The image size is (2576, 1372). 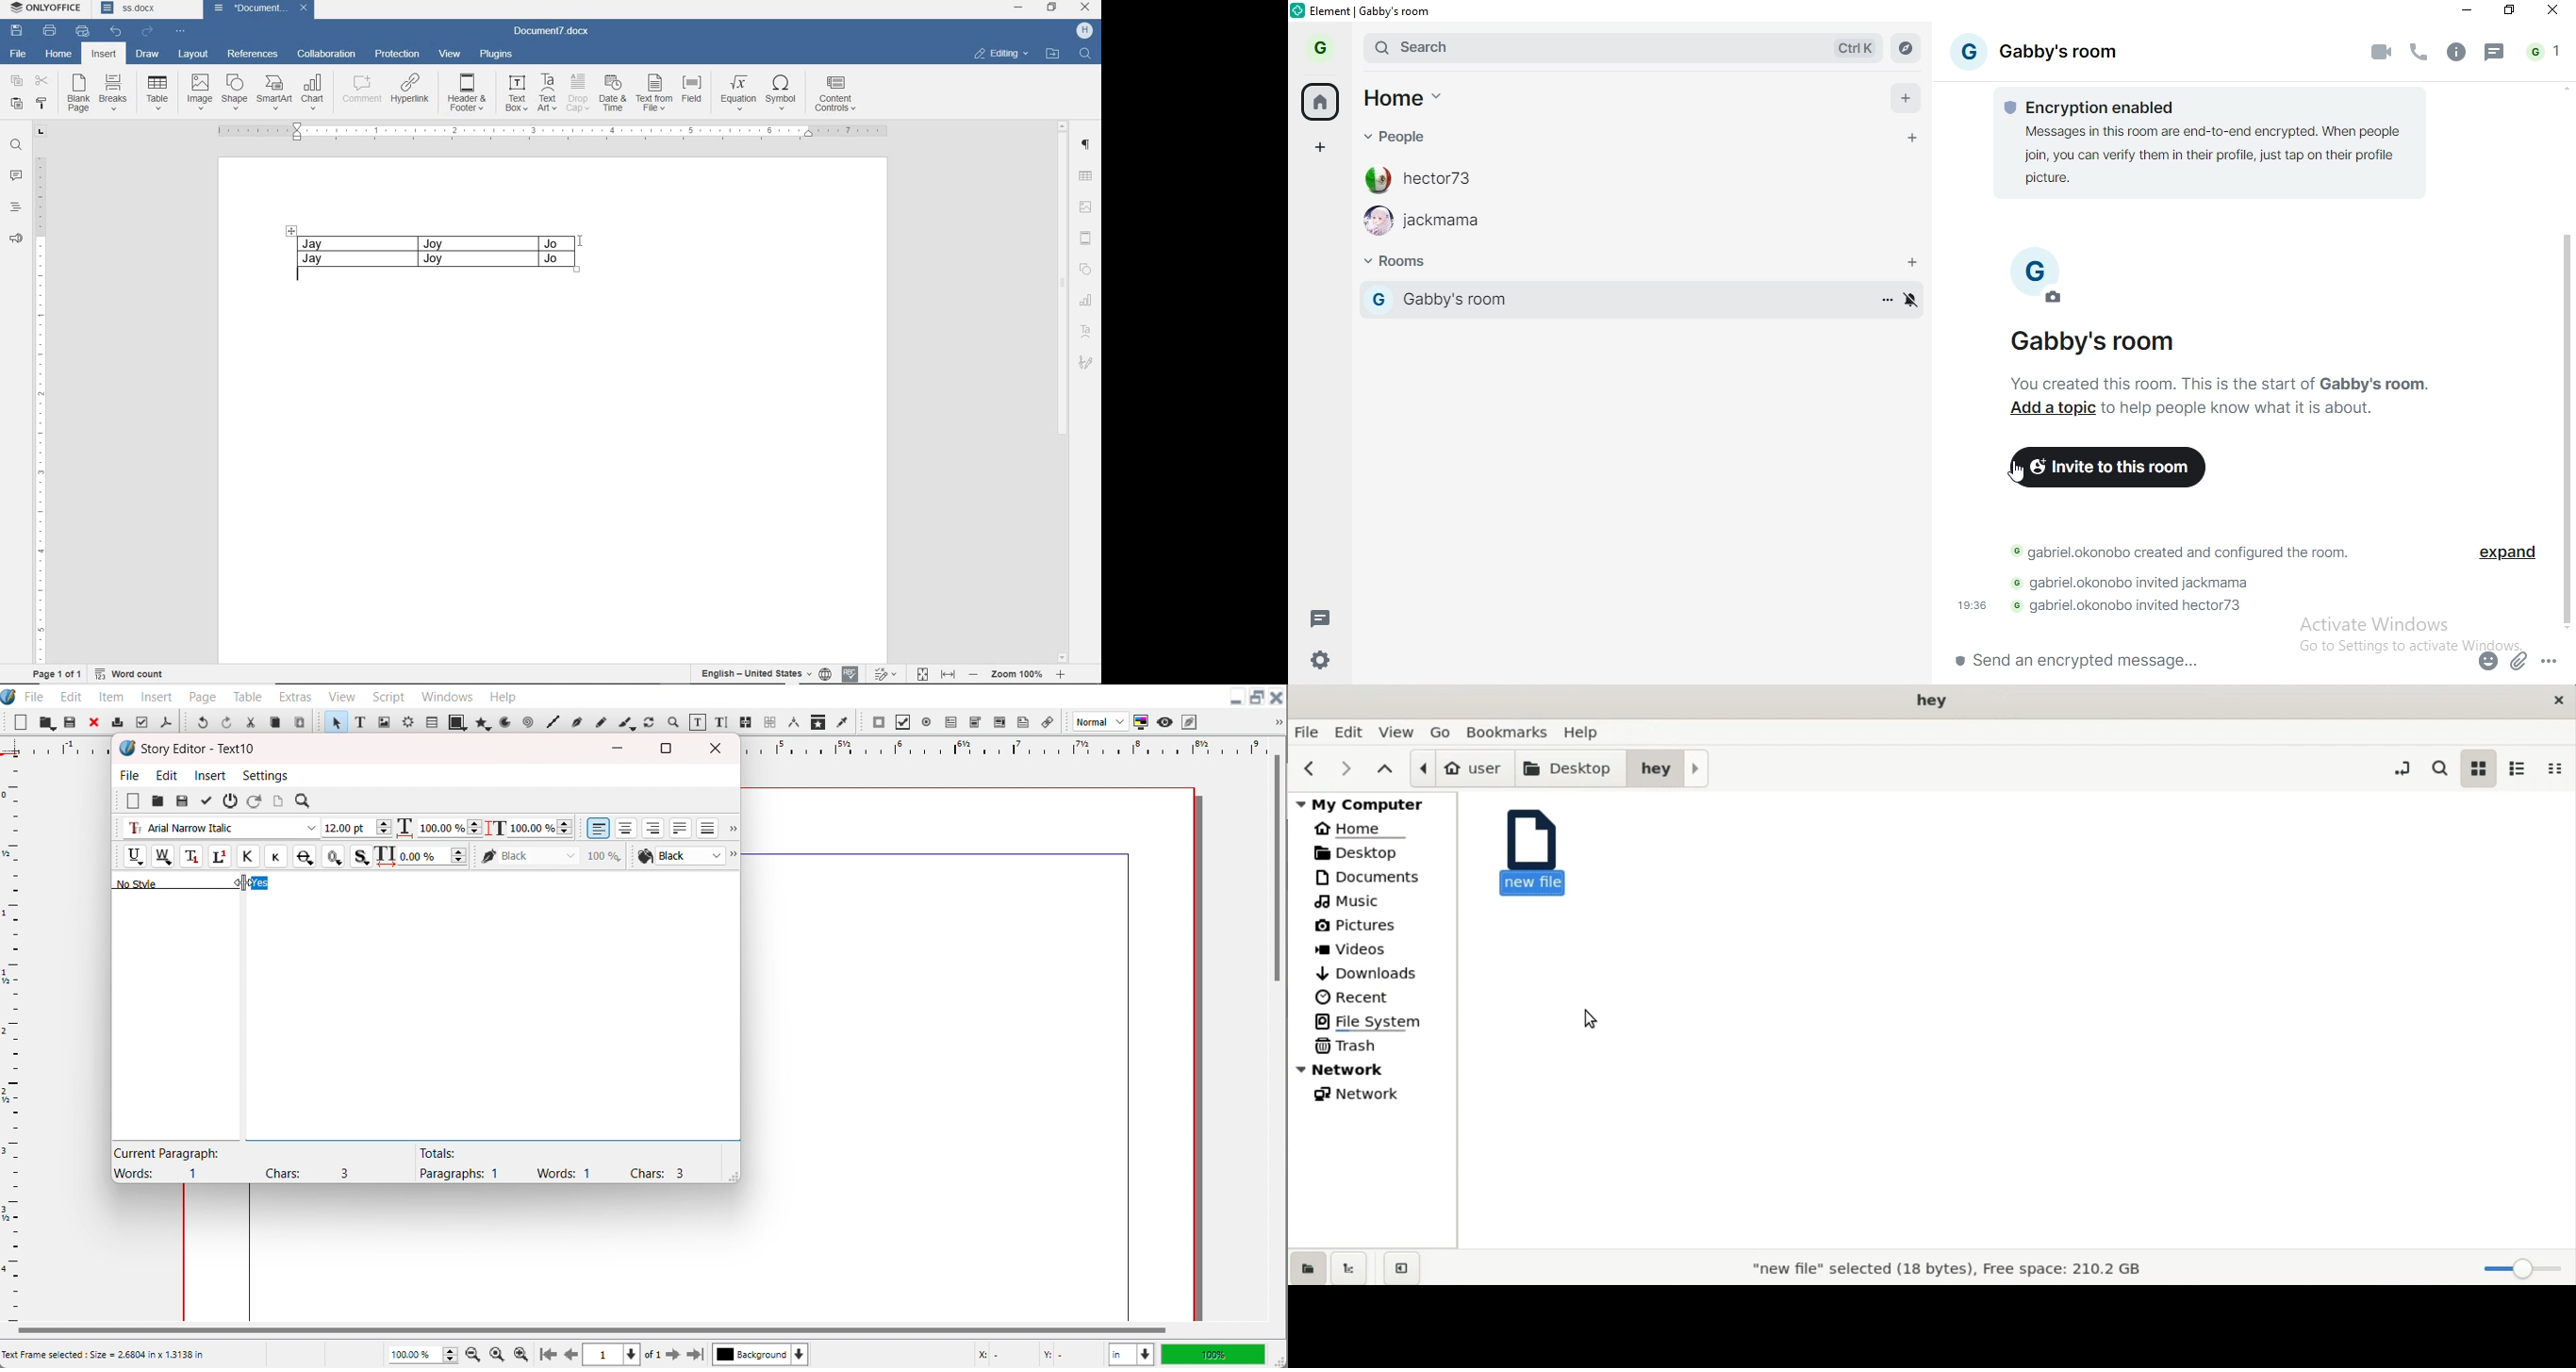 I want to click on All caps, so click(x=247, y=856).